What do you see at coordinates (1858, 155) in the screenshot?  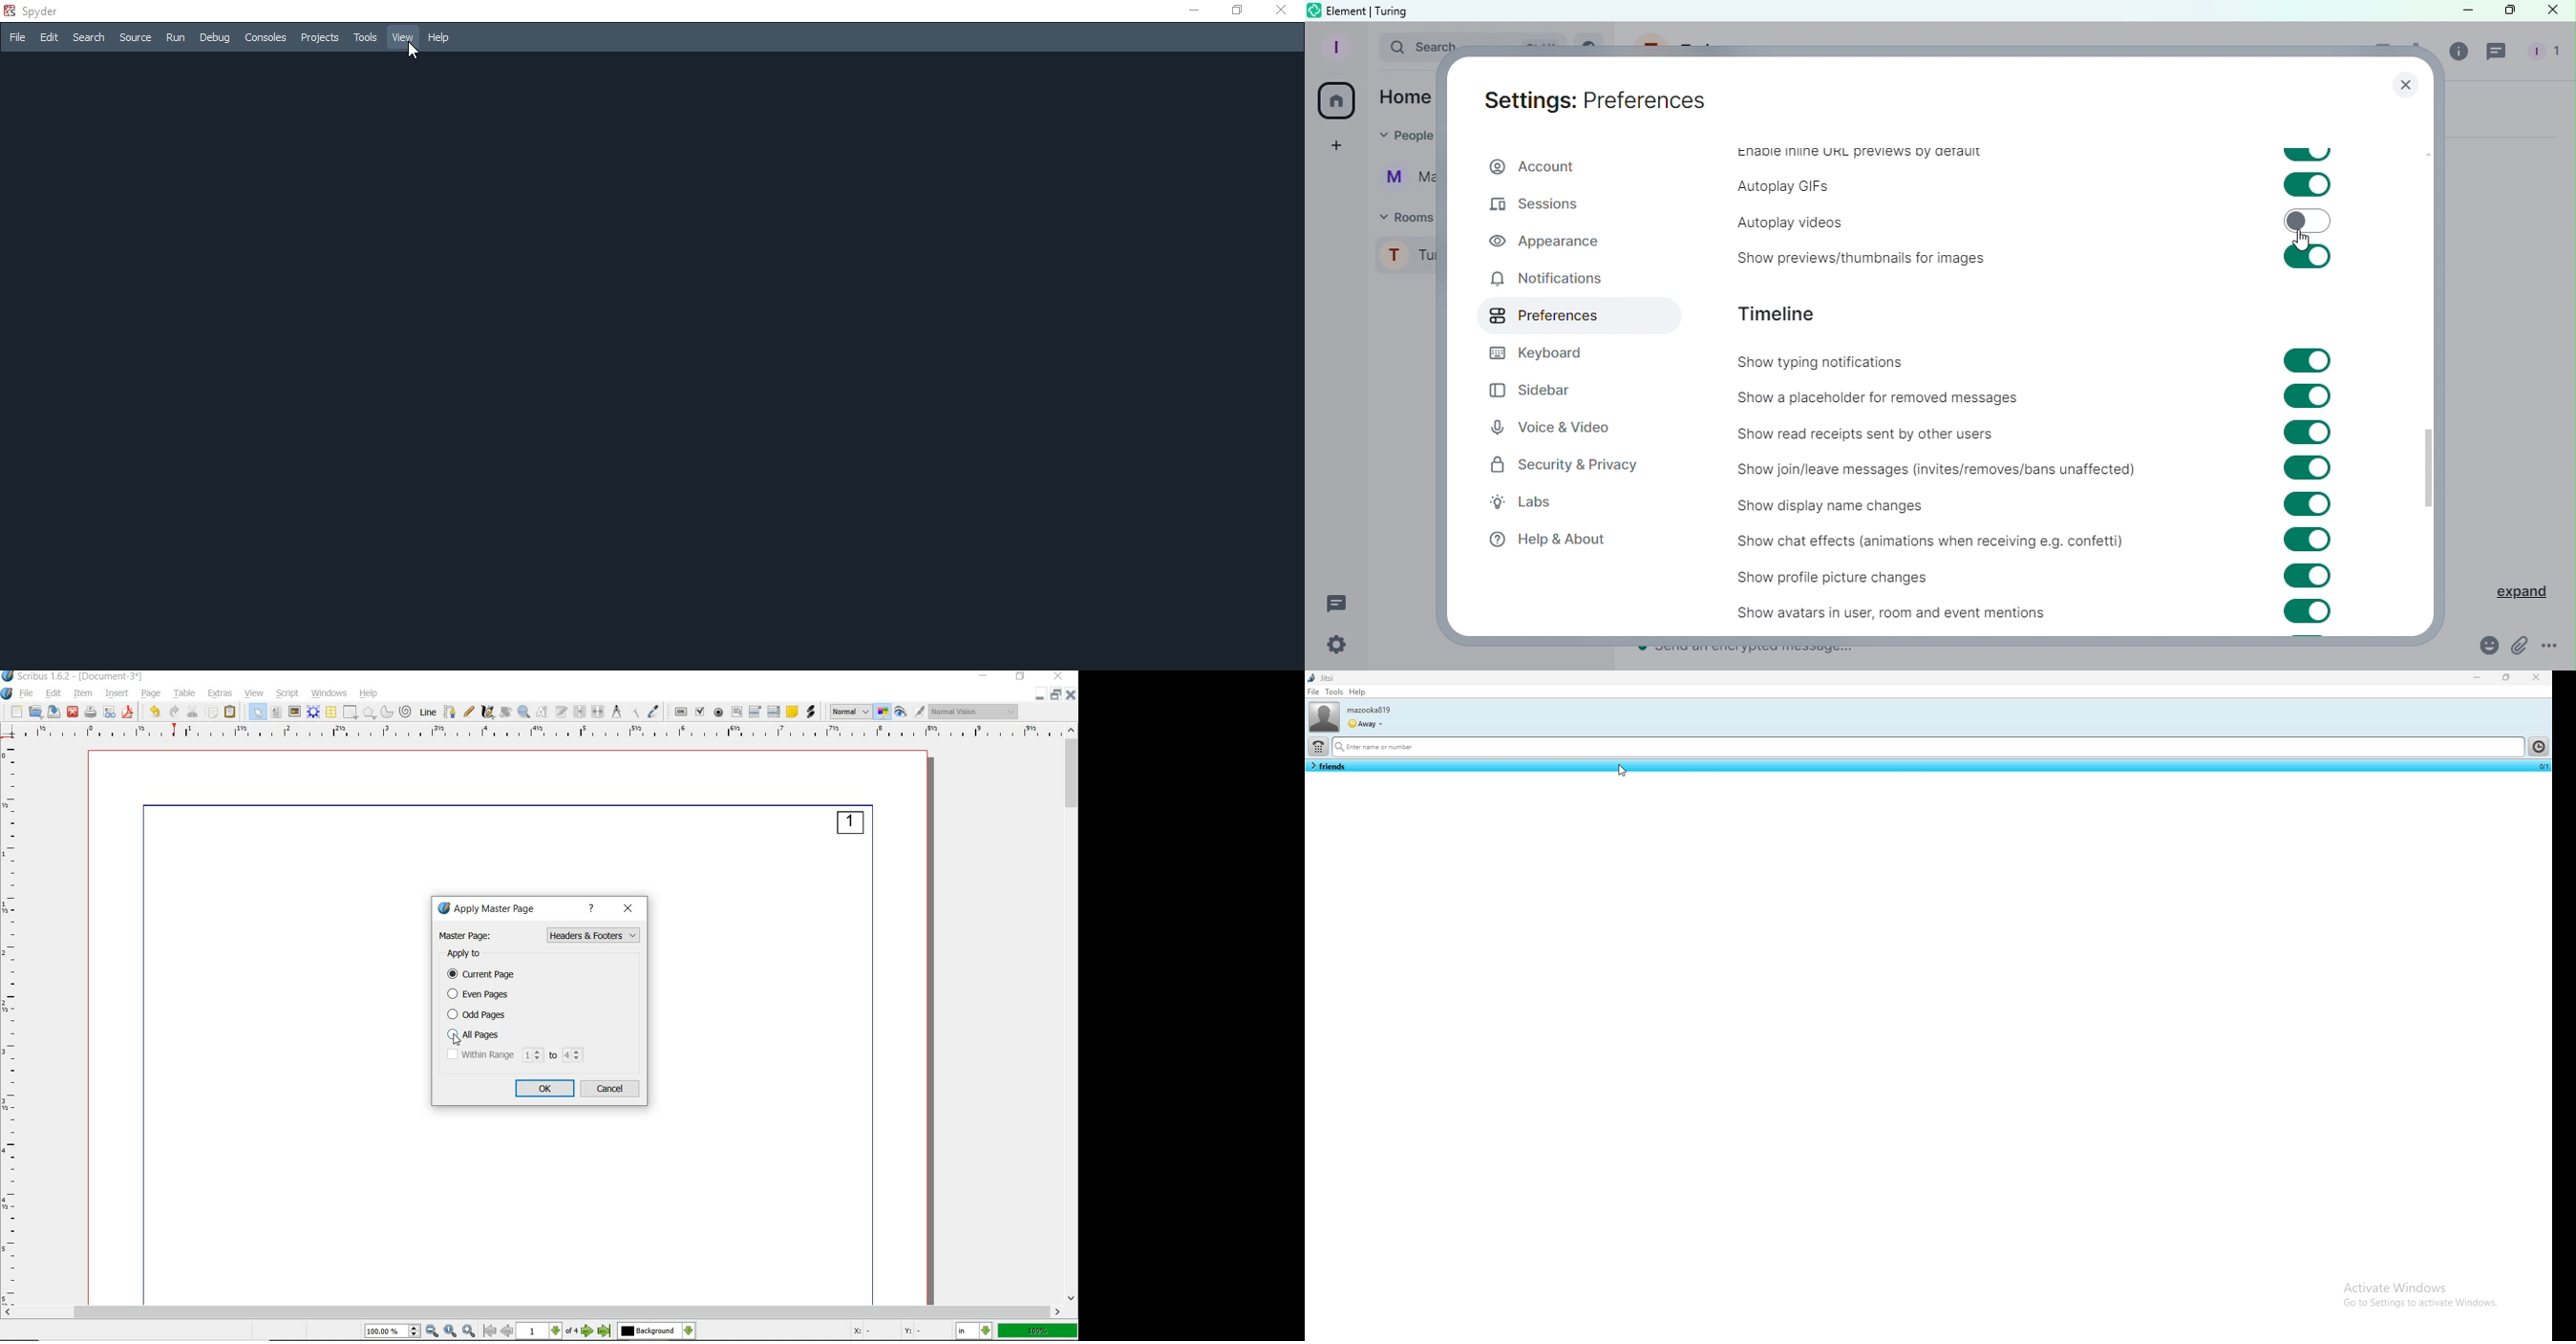 I see `Enable inline URL preview by default` at bounding box center [1858, 155].